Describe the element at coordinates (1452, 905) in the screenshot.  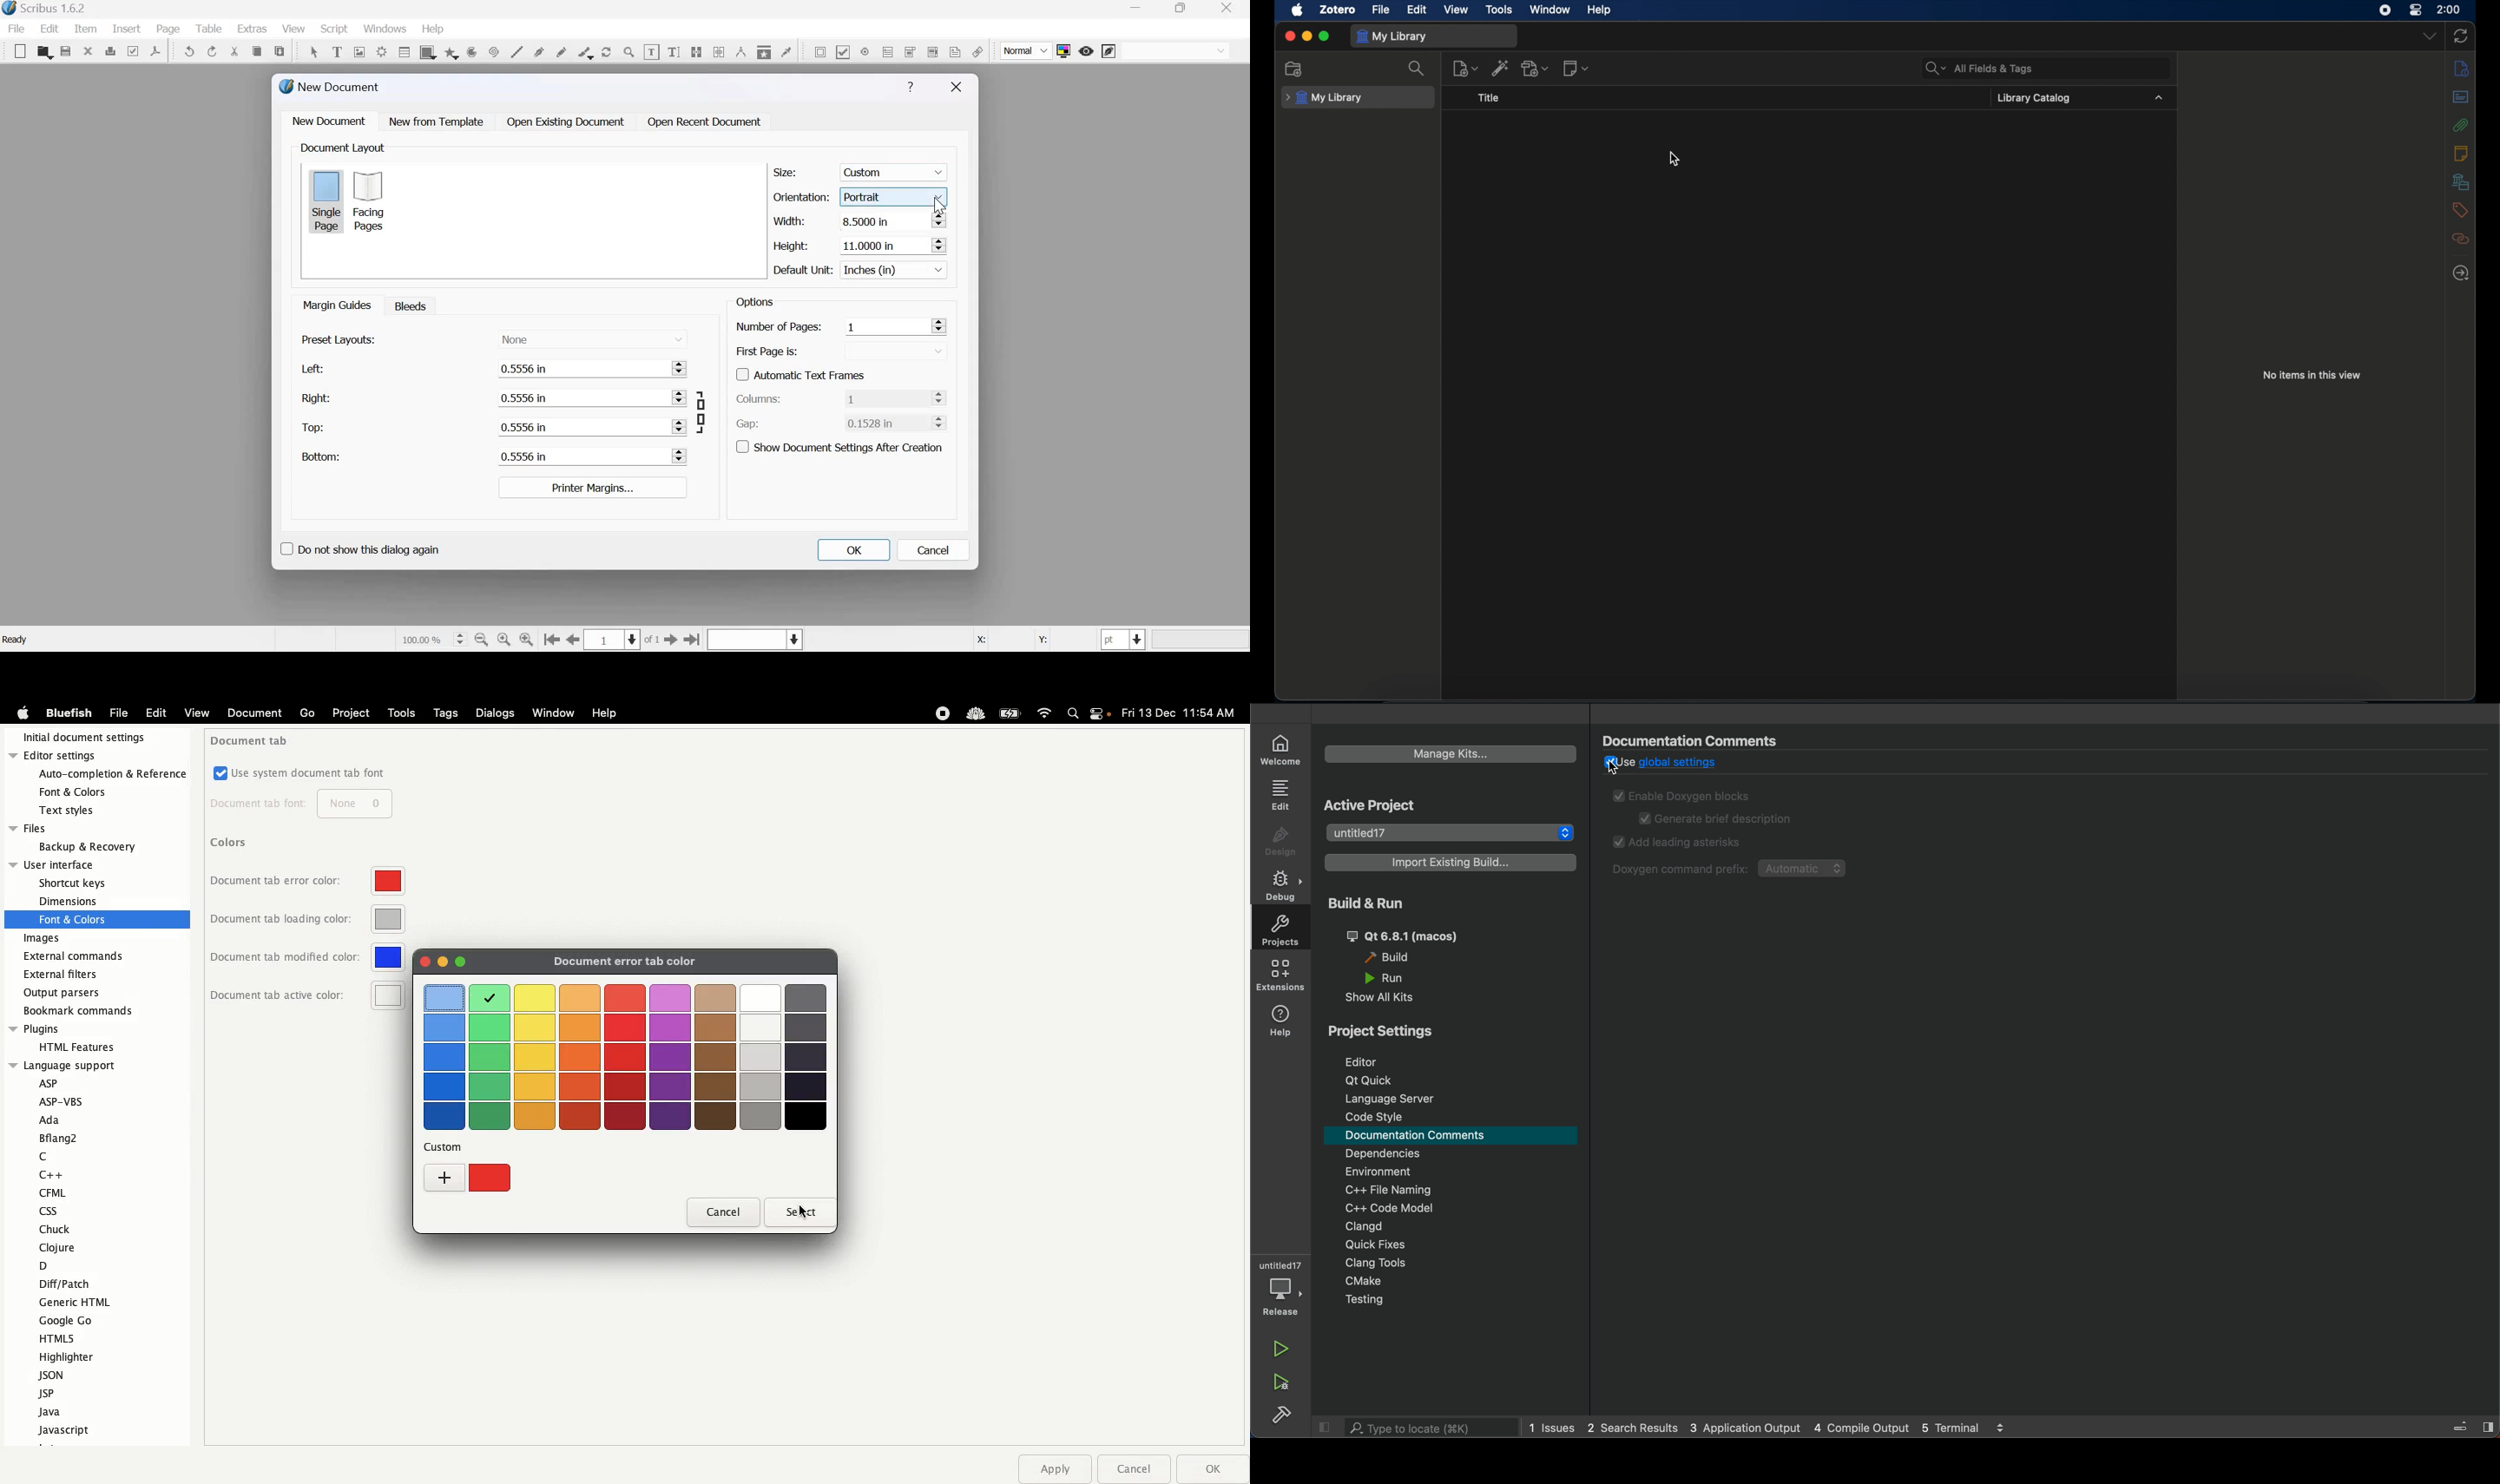
I see `build and run` at that location.